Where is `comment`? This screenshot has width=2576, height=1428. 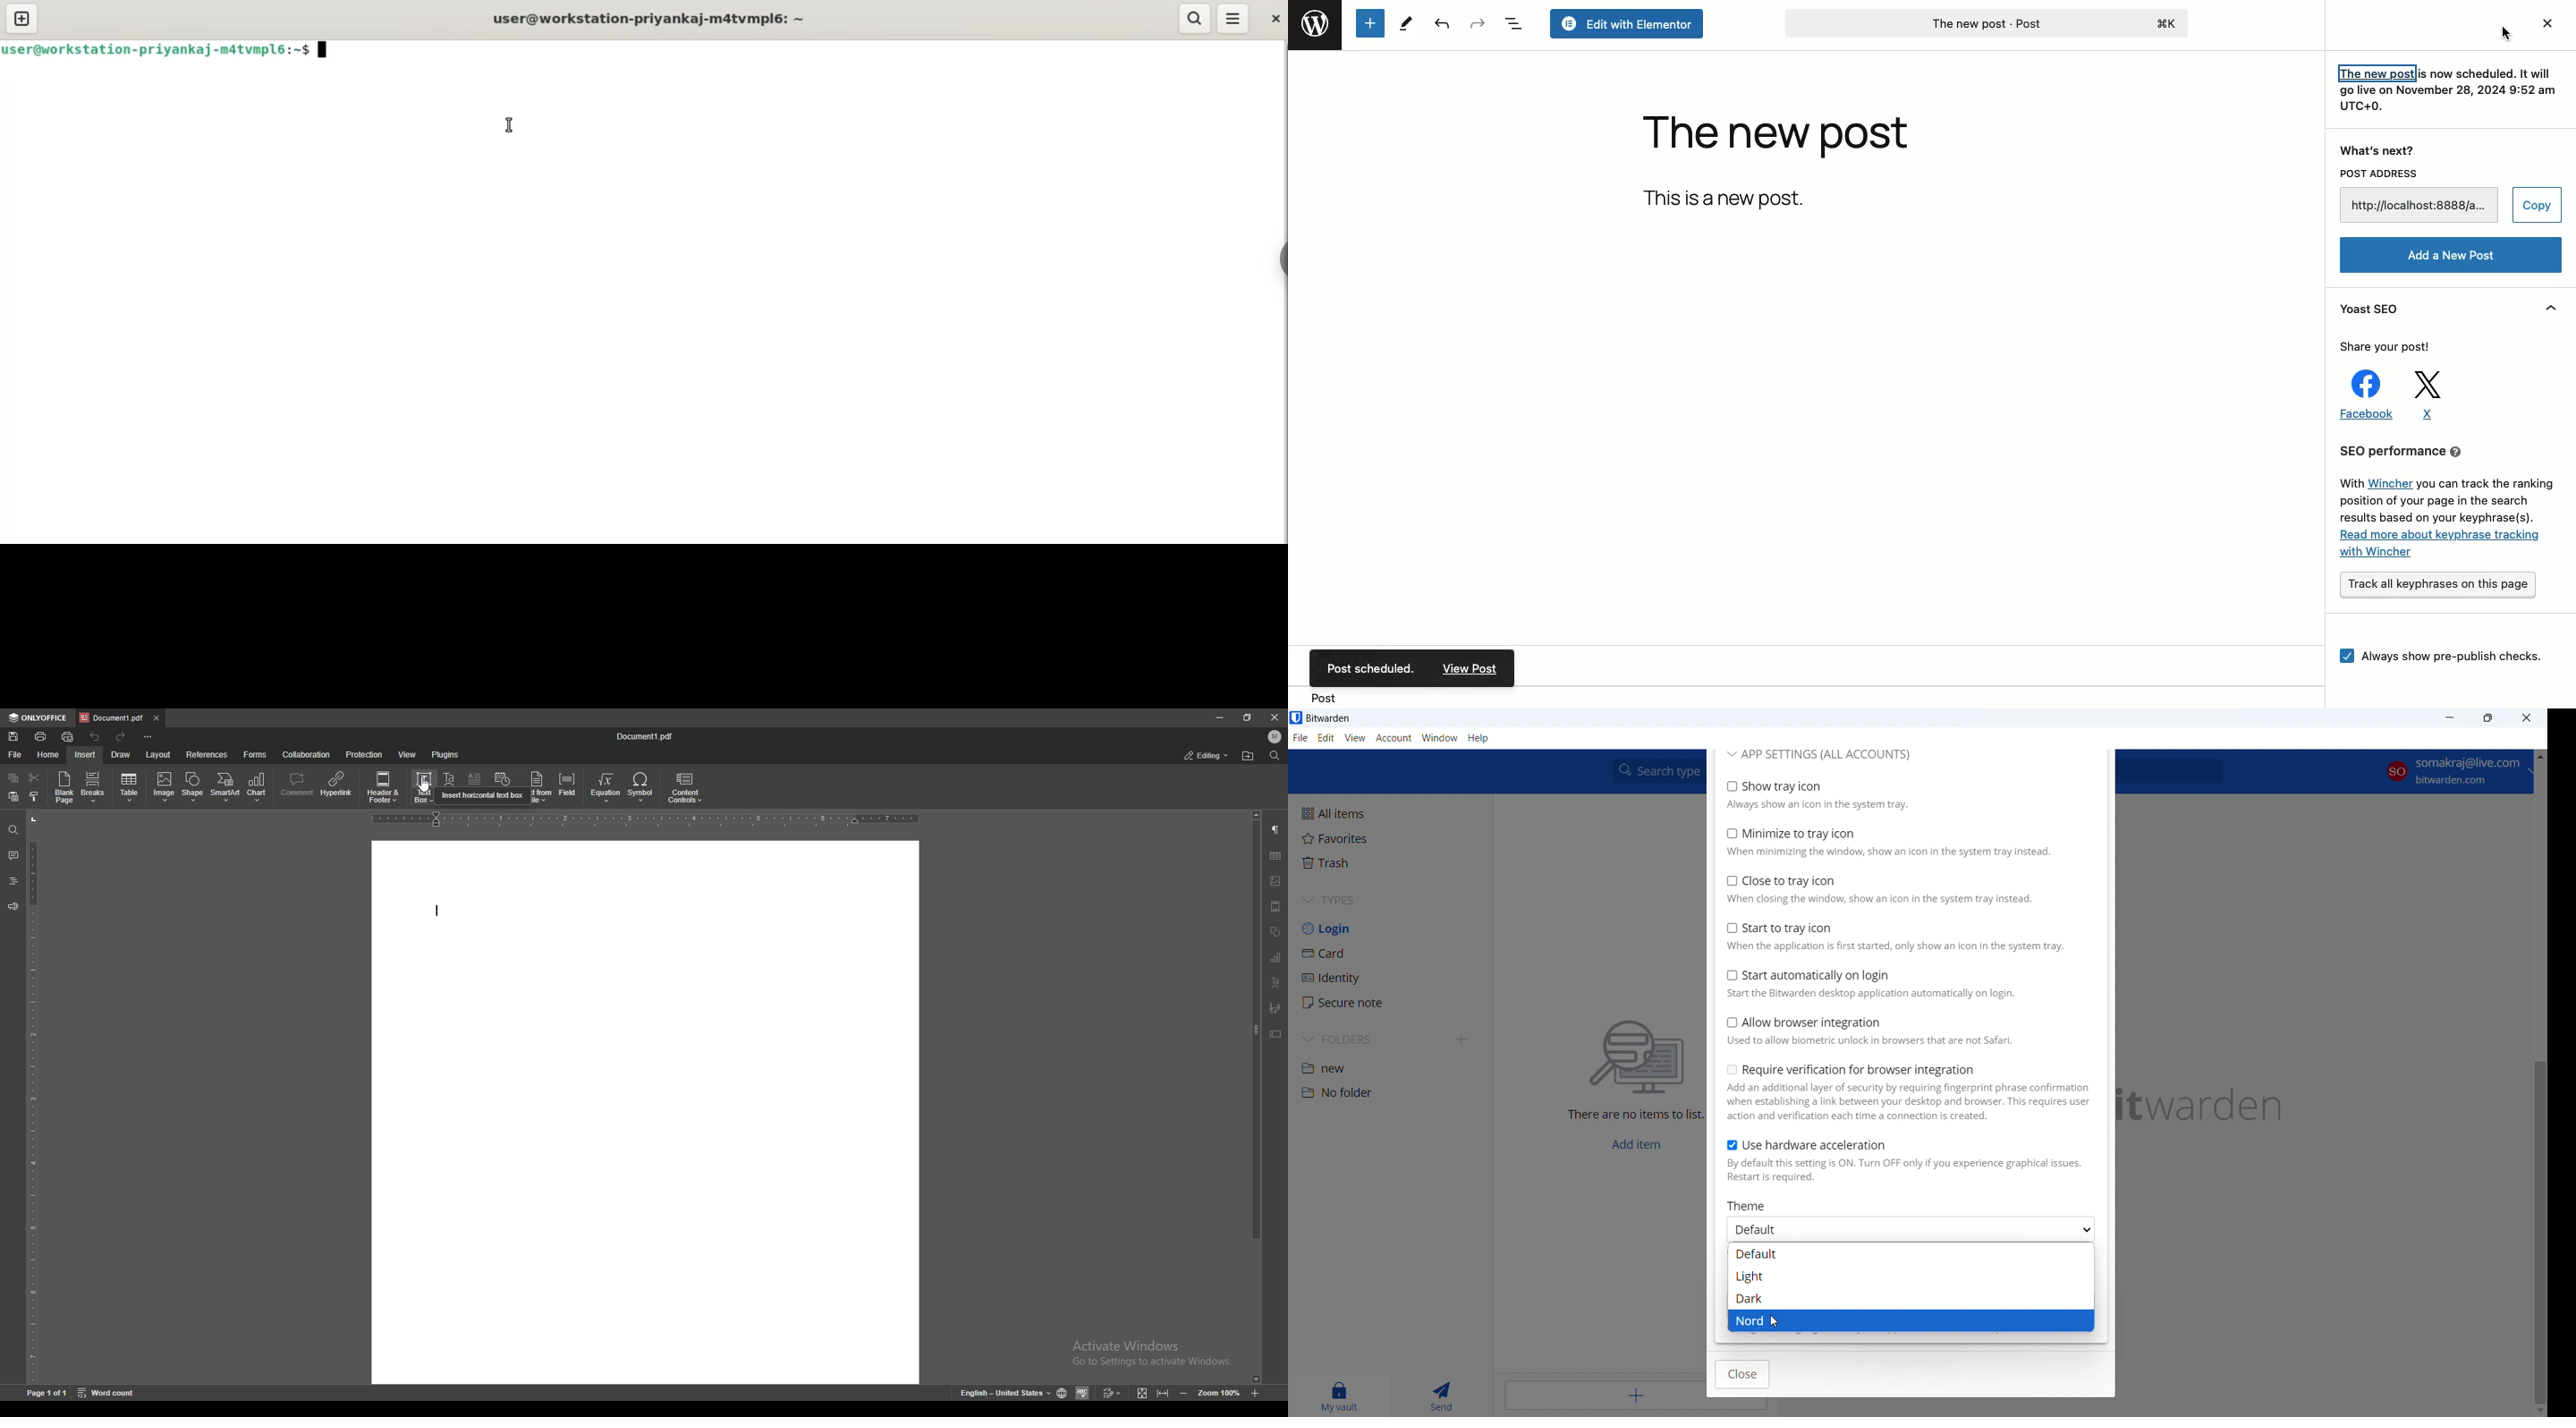
comment is located at coordinates (13, 855).